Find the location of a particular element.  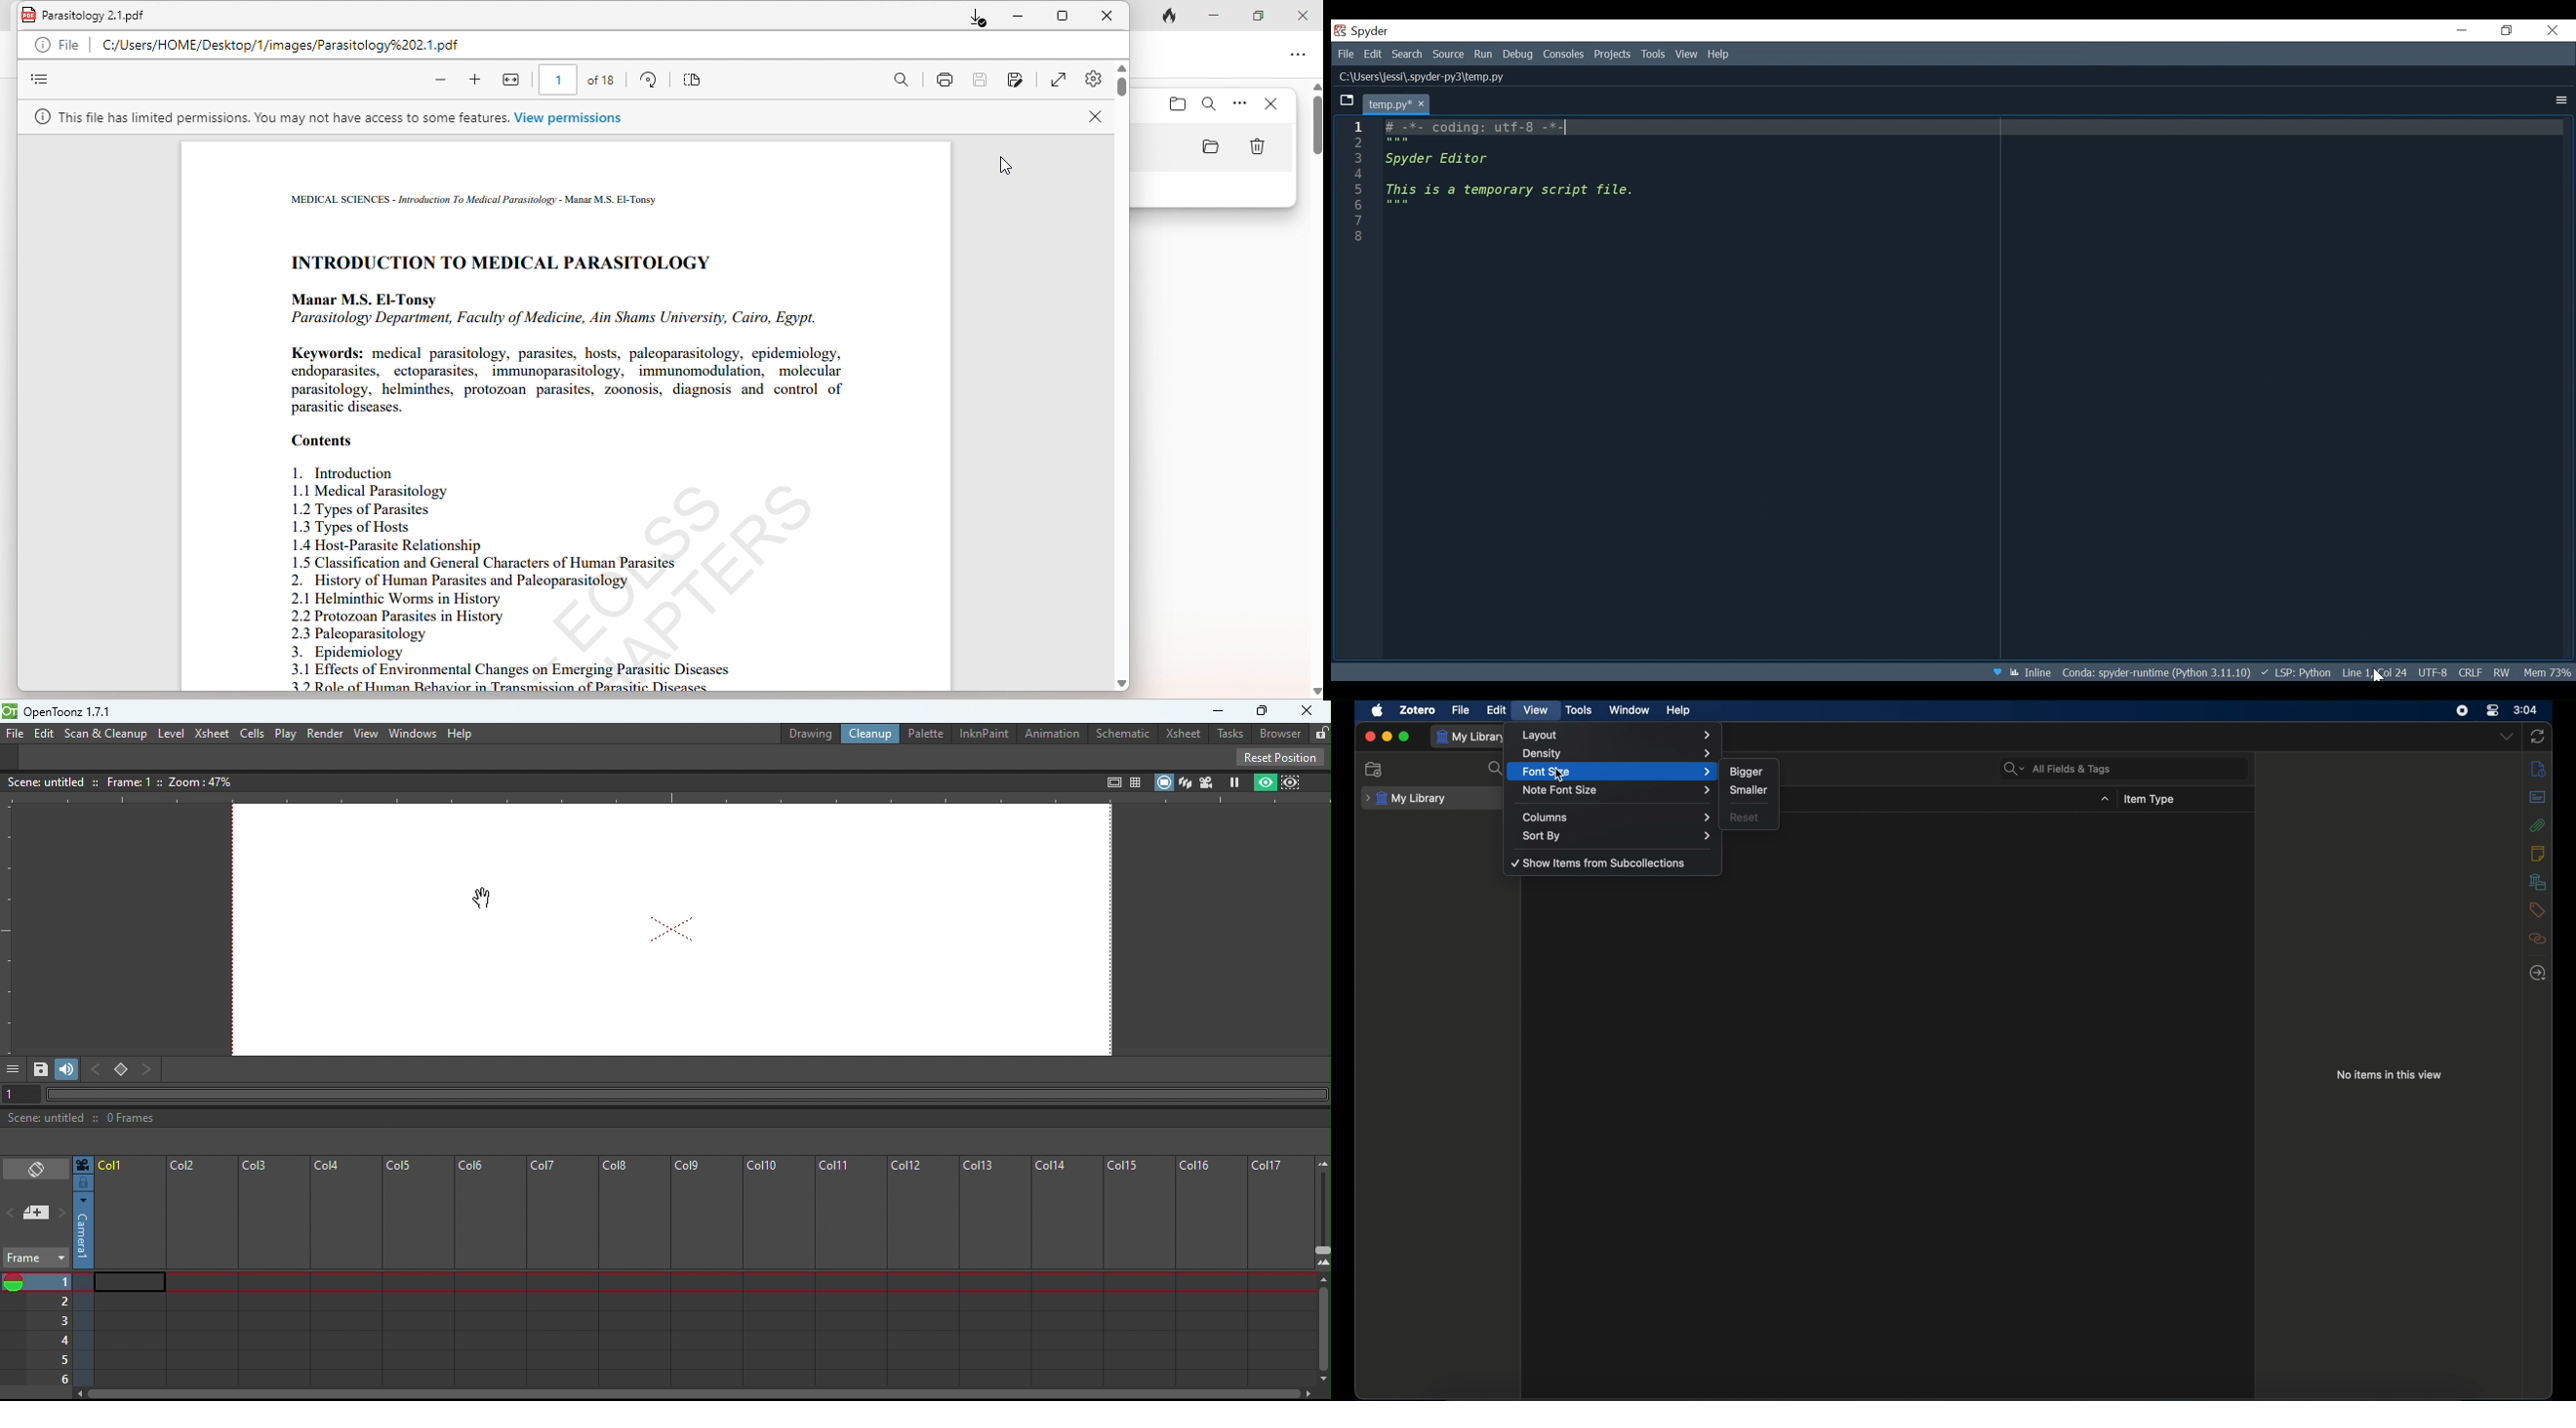

File EQL Status is located at coordinates (2470, 672).